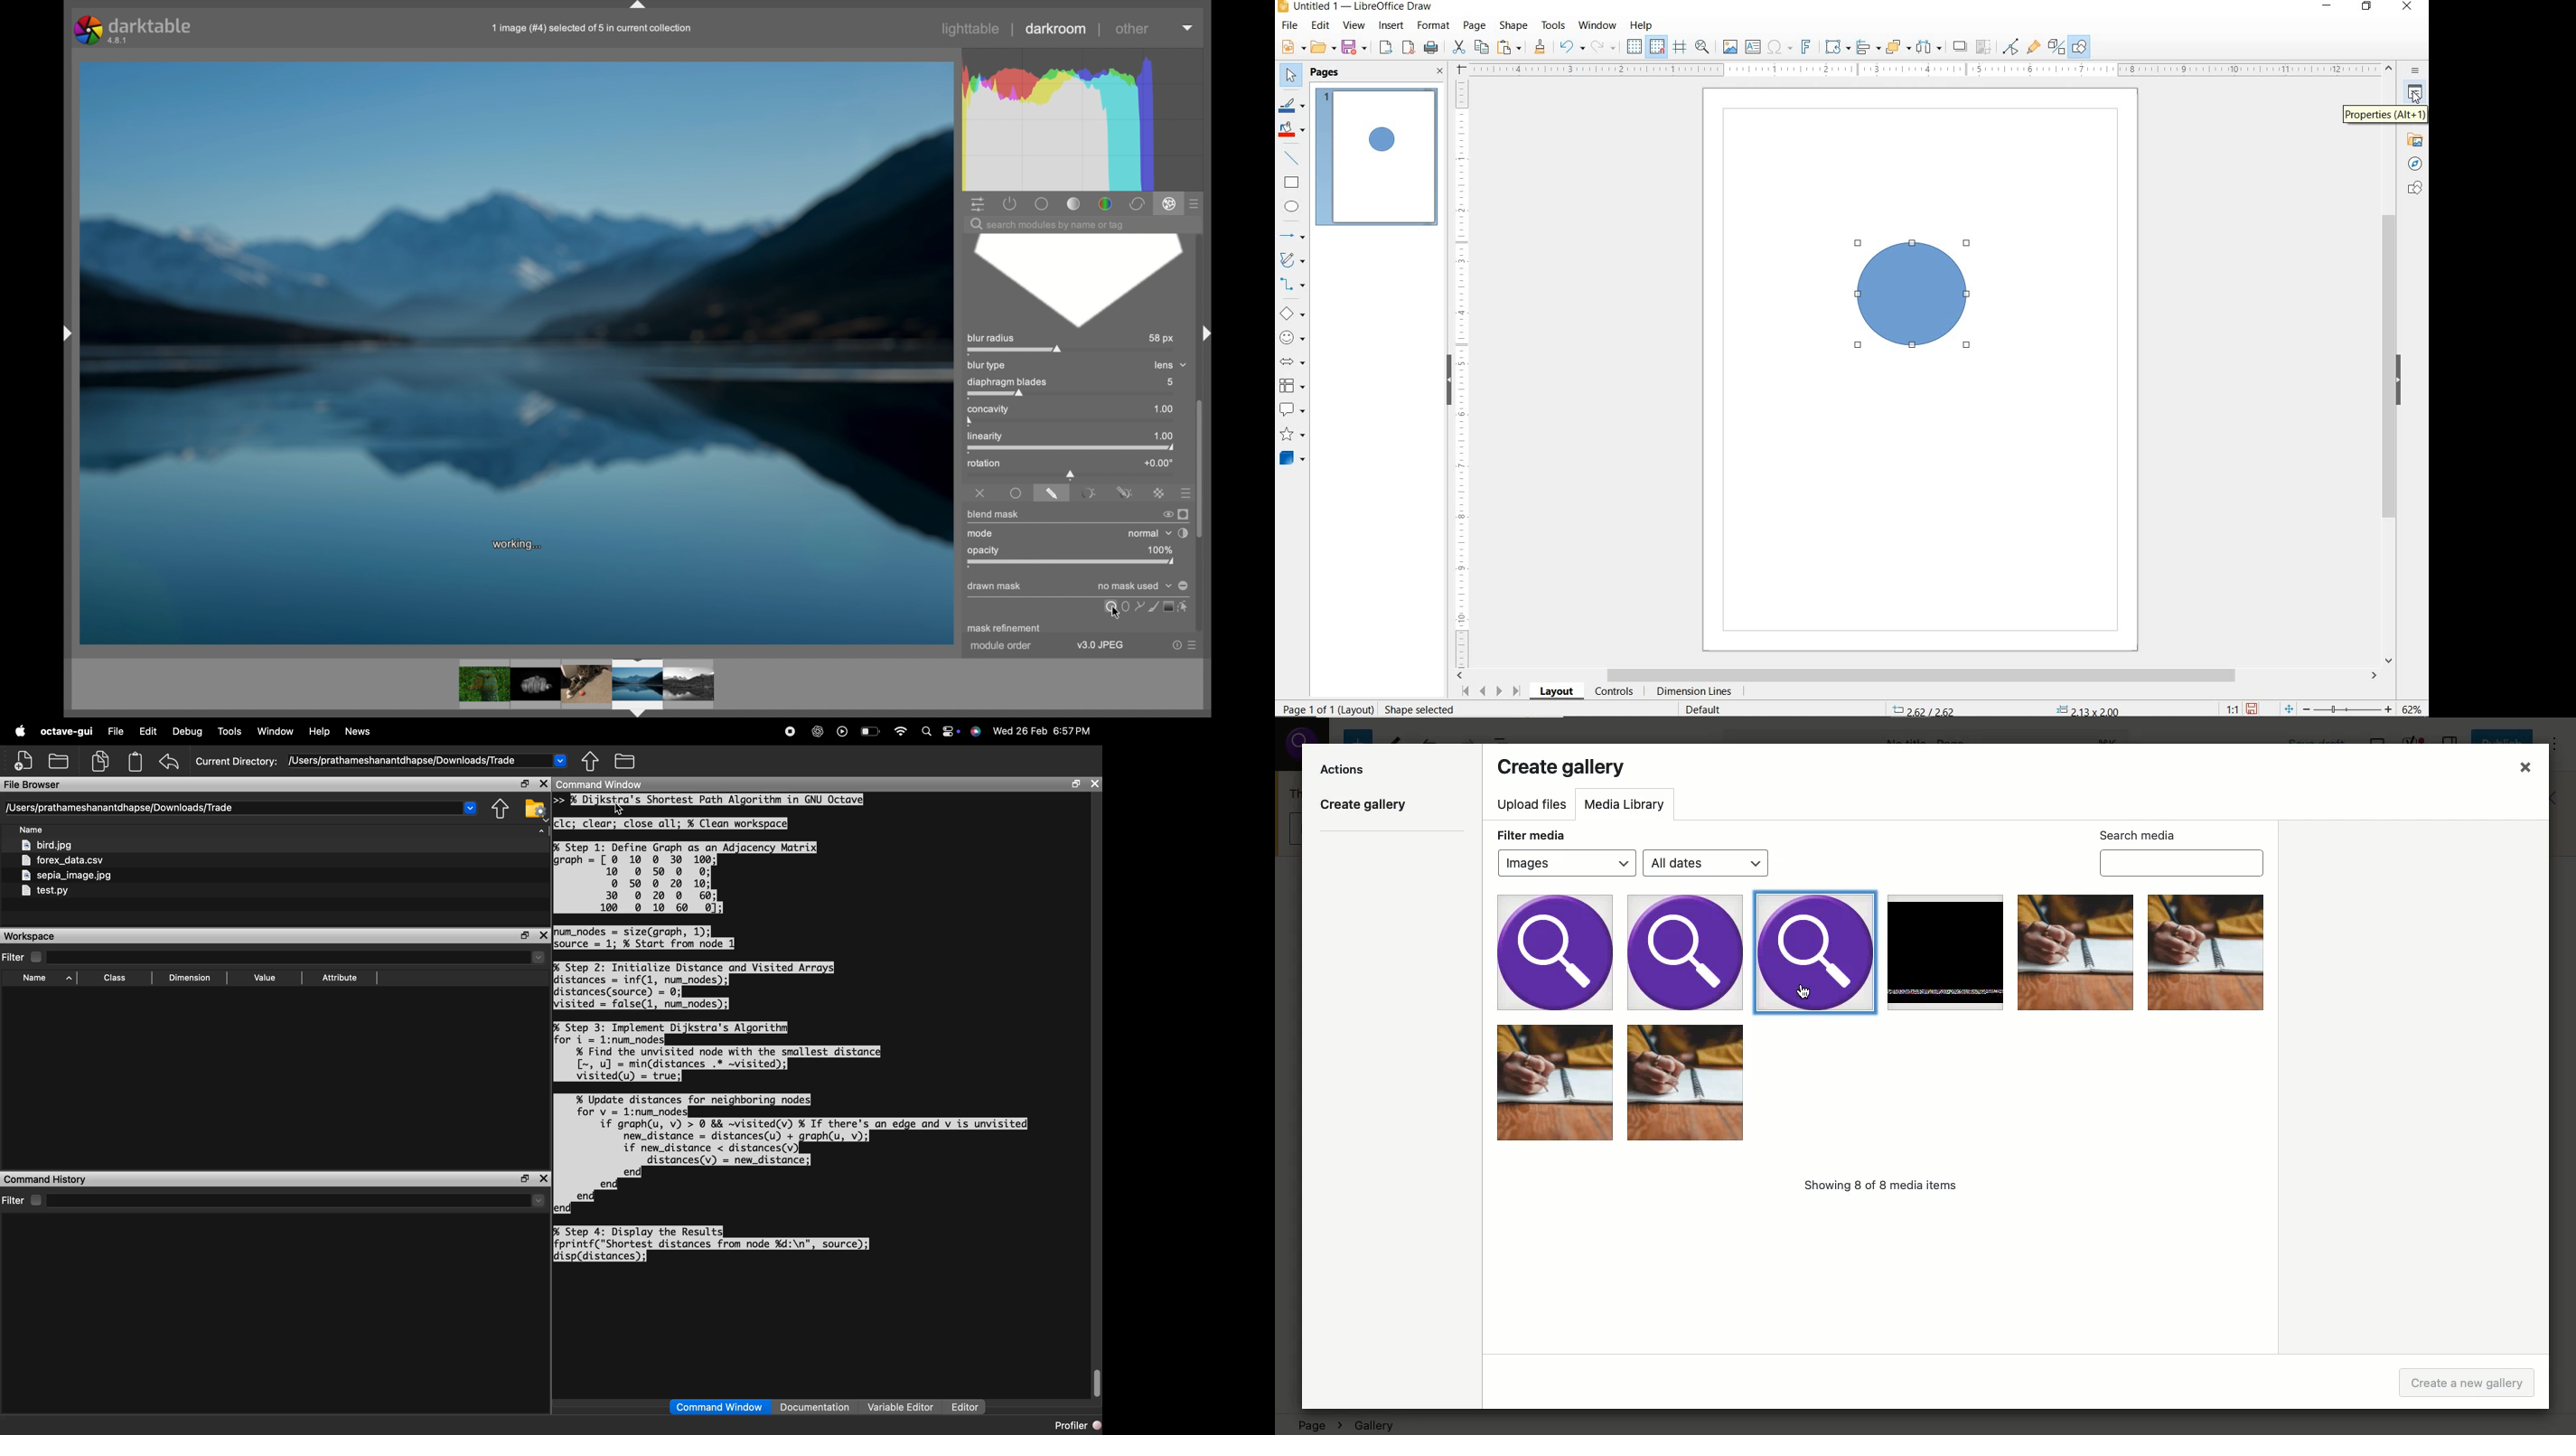  What do you see at coordinates (985, 550) in the screenshot?
I see `opacity` at bounding box center [985, 550].